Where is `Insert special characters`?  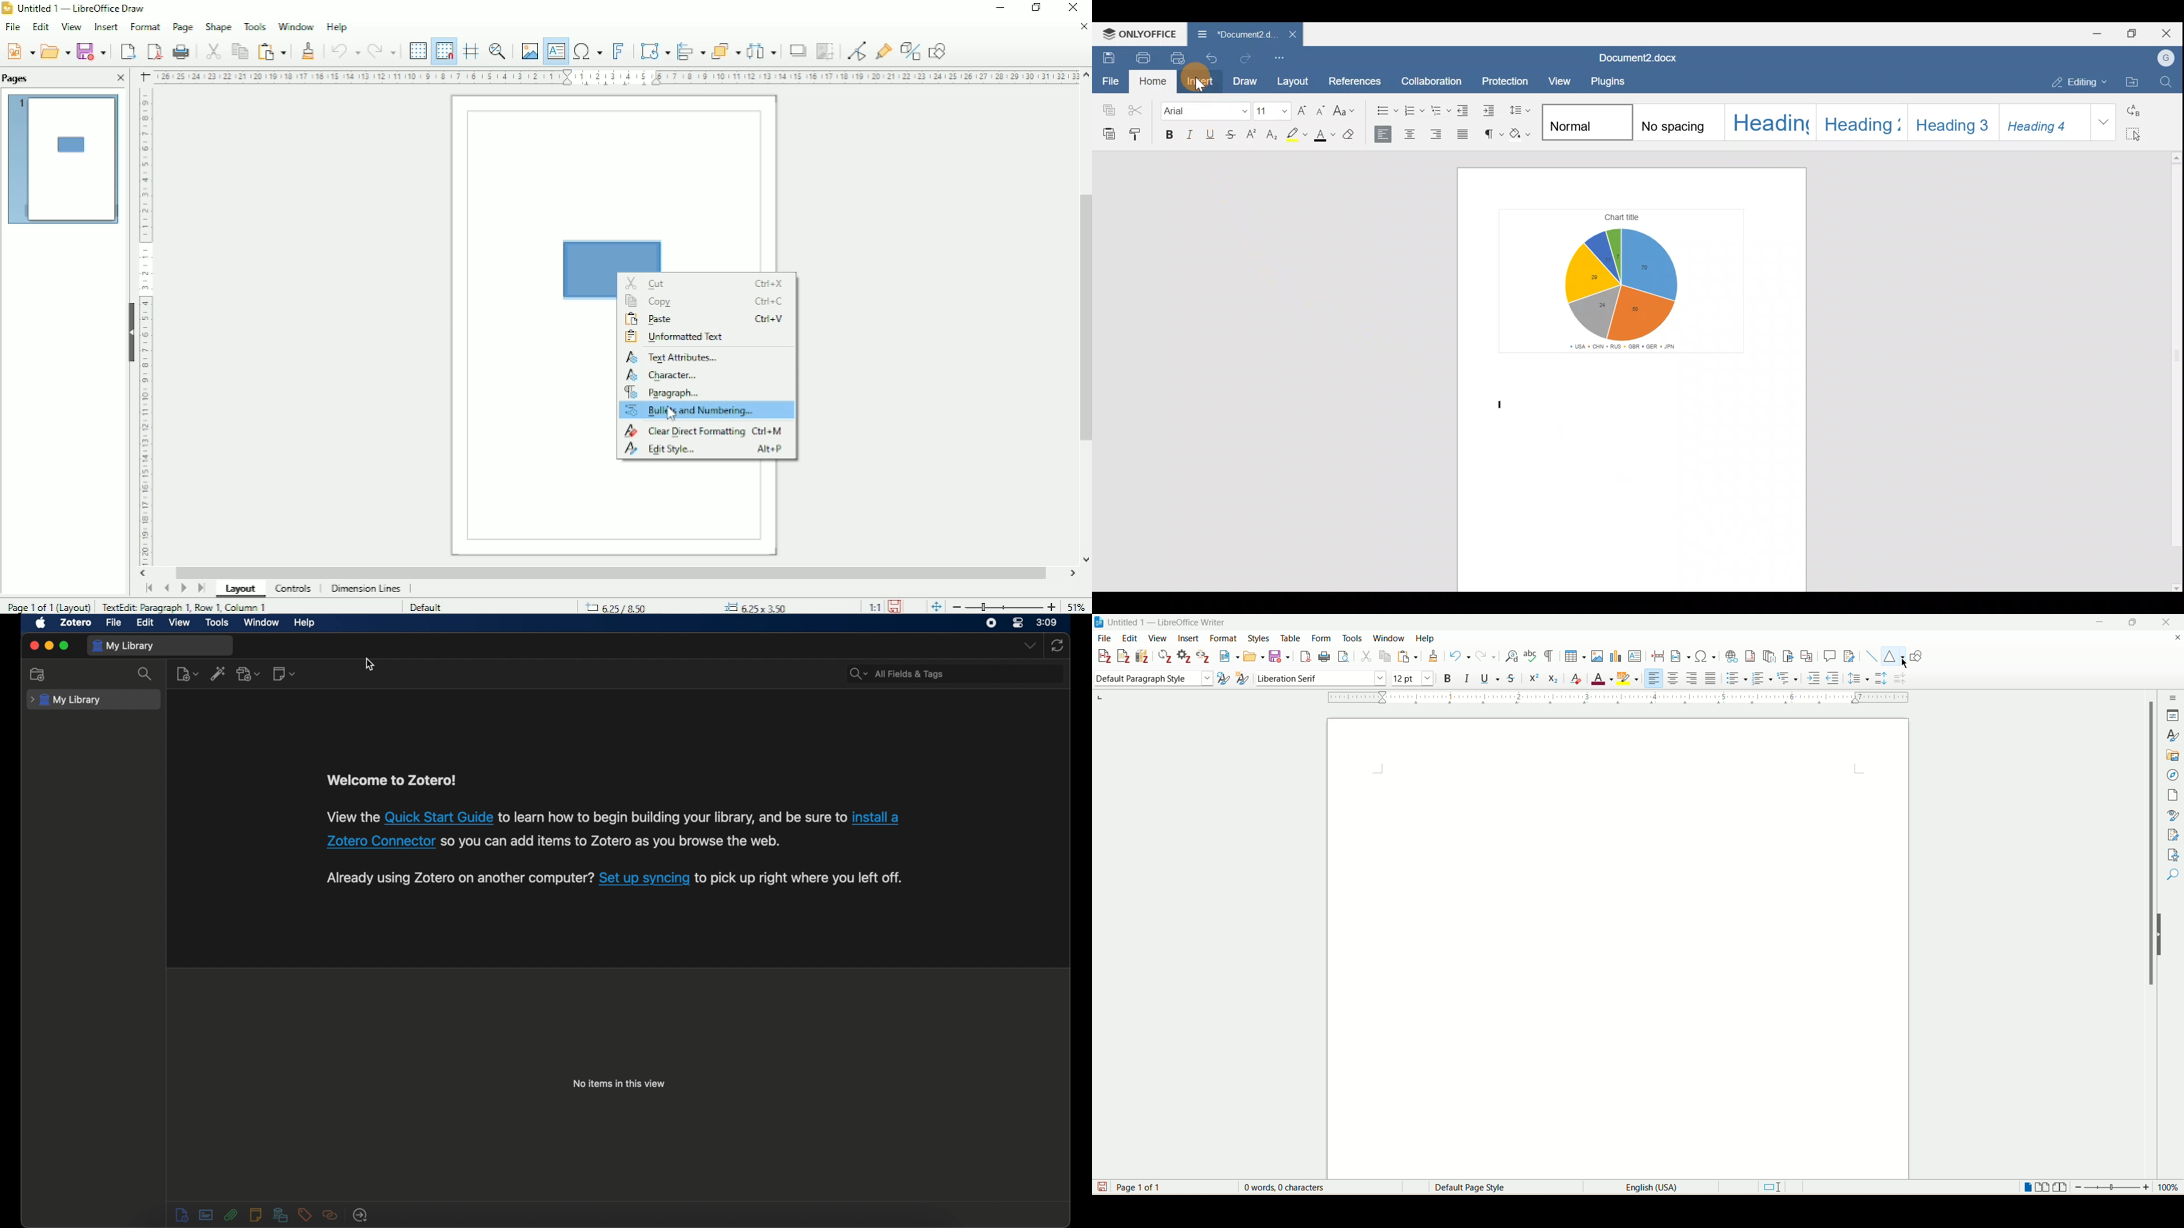 Insert special characters is located at coordinates (587, 52).